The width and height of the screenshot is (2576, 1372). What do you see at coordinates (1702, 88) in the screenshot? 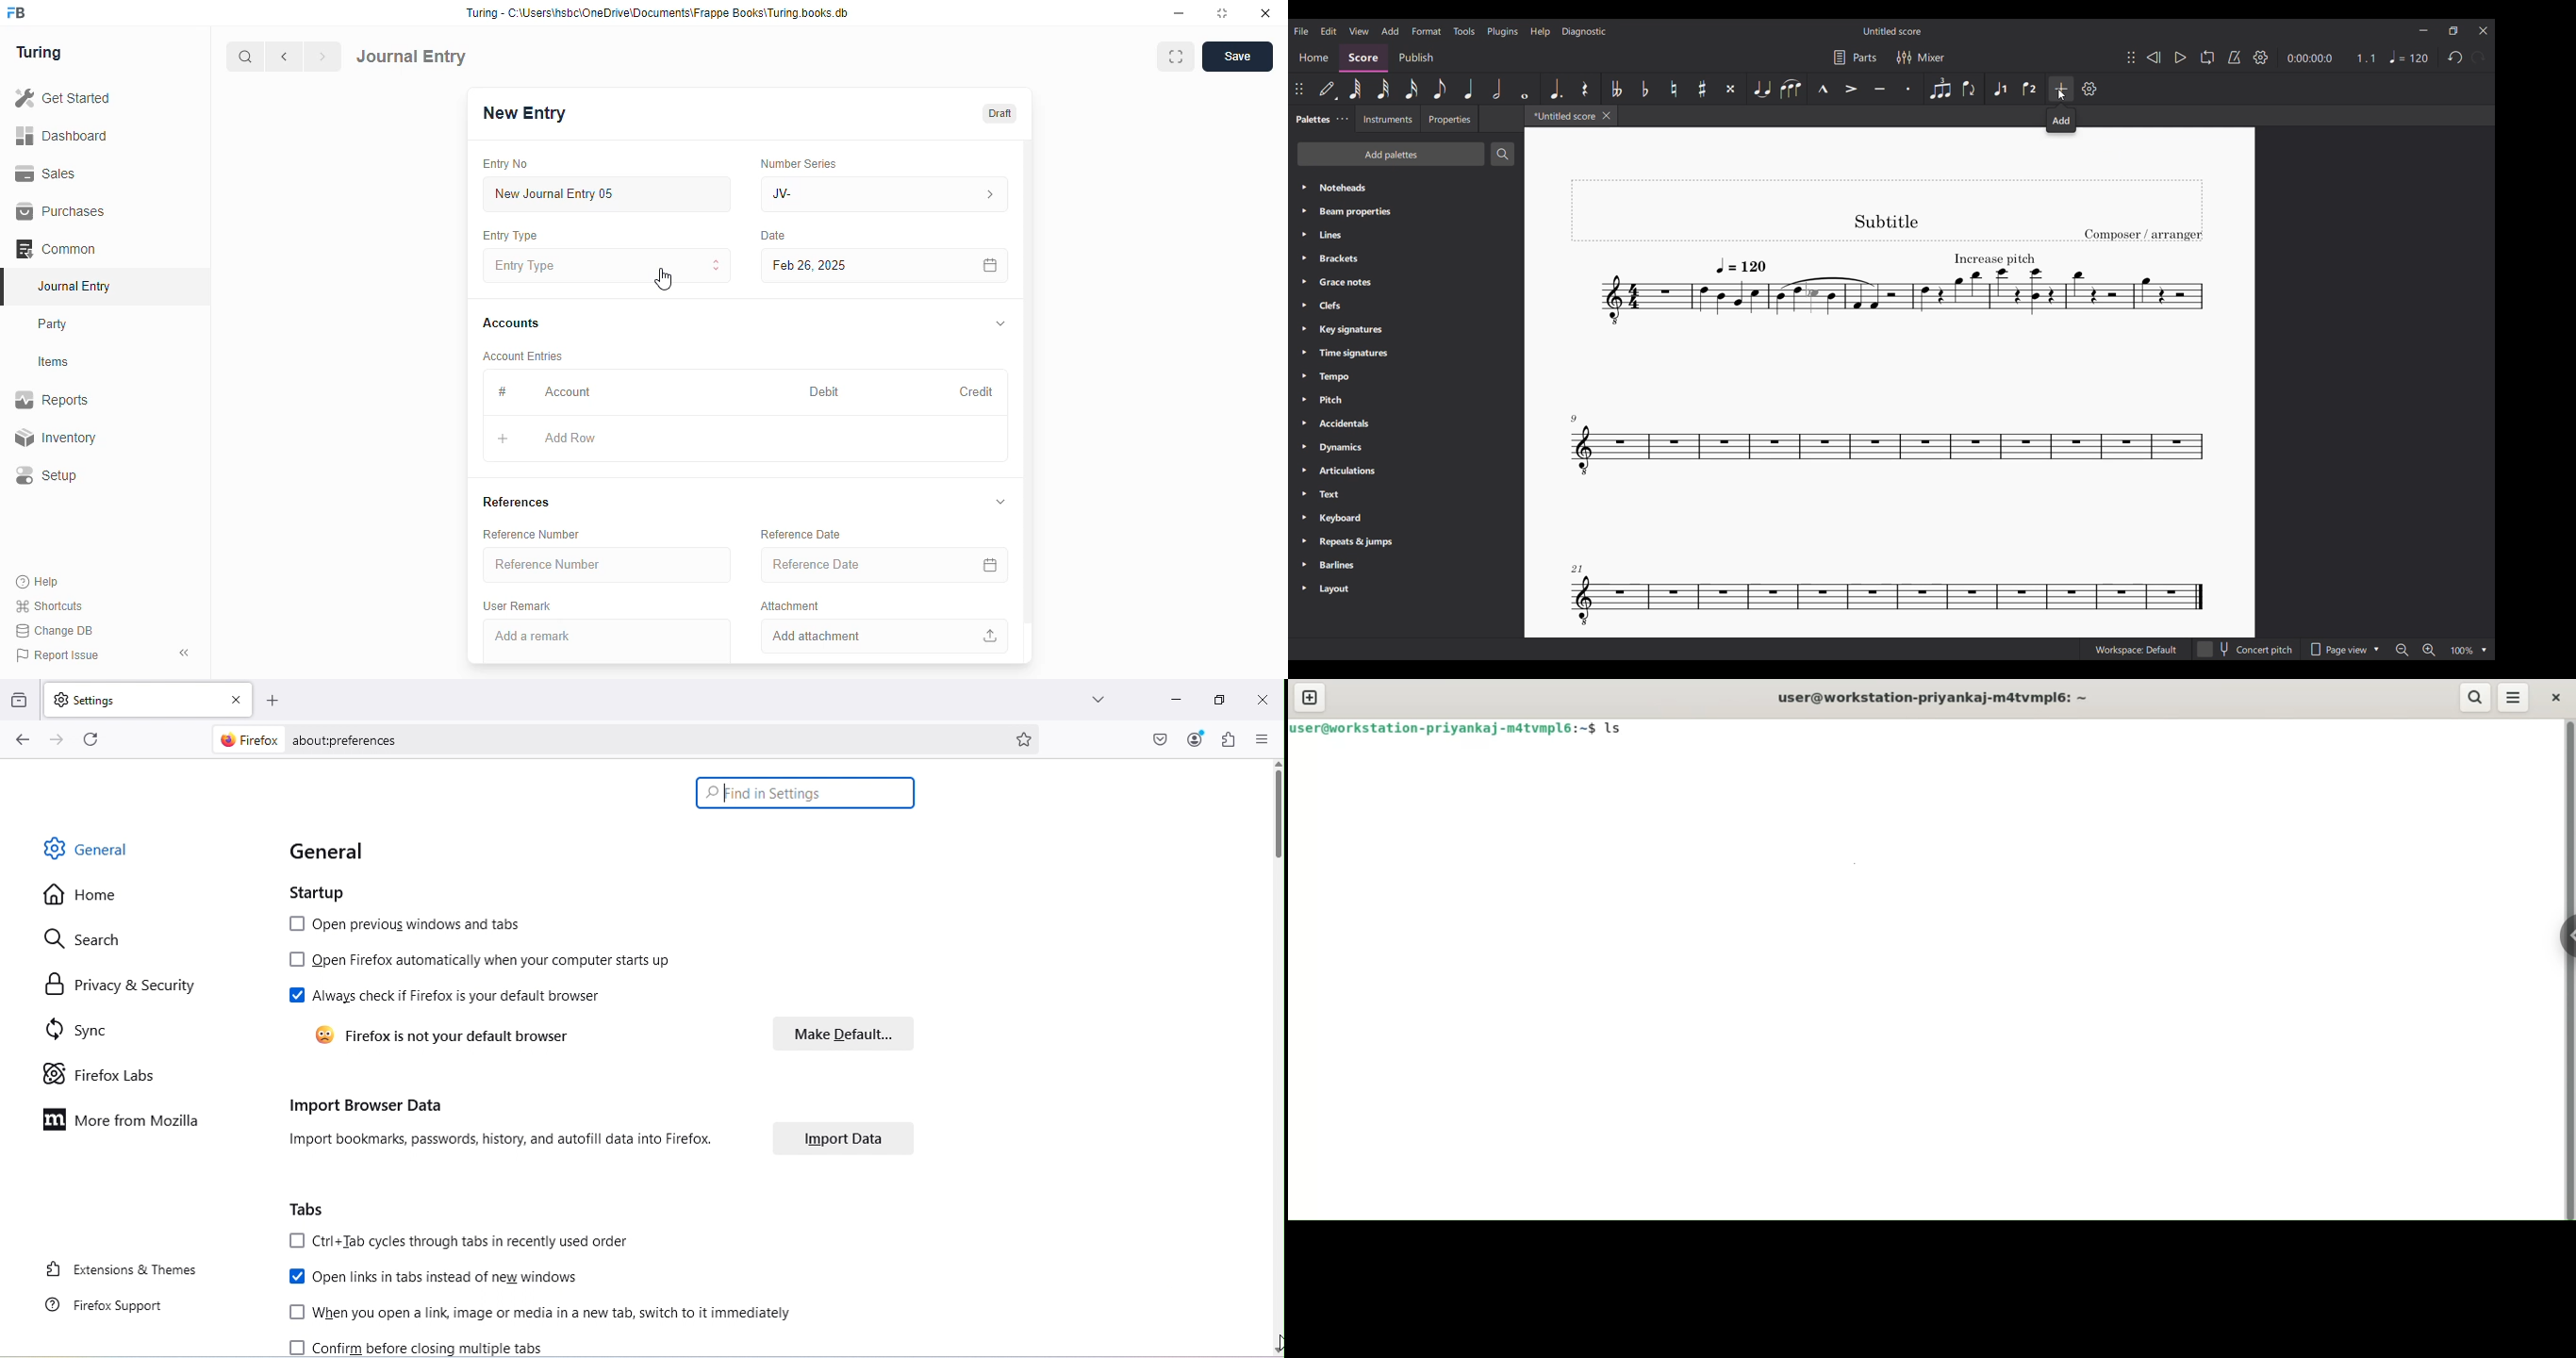
I see `Toggle sharp` at bounding box center [1702, 88].